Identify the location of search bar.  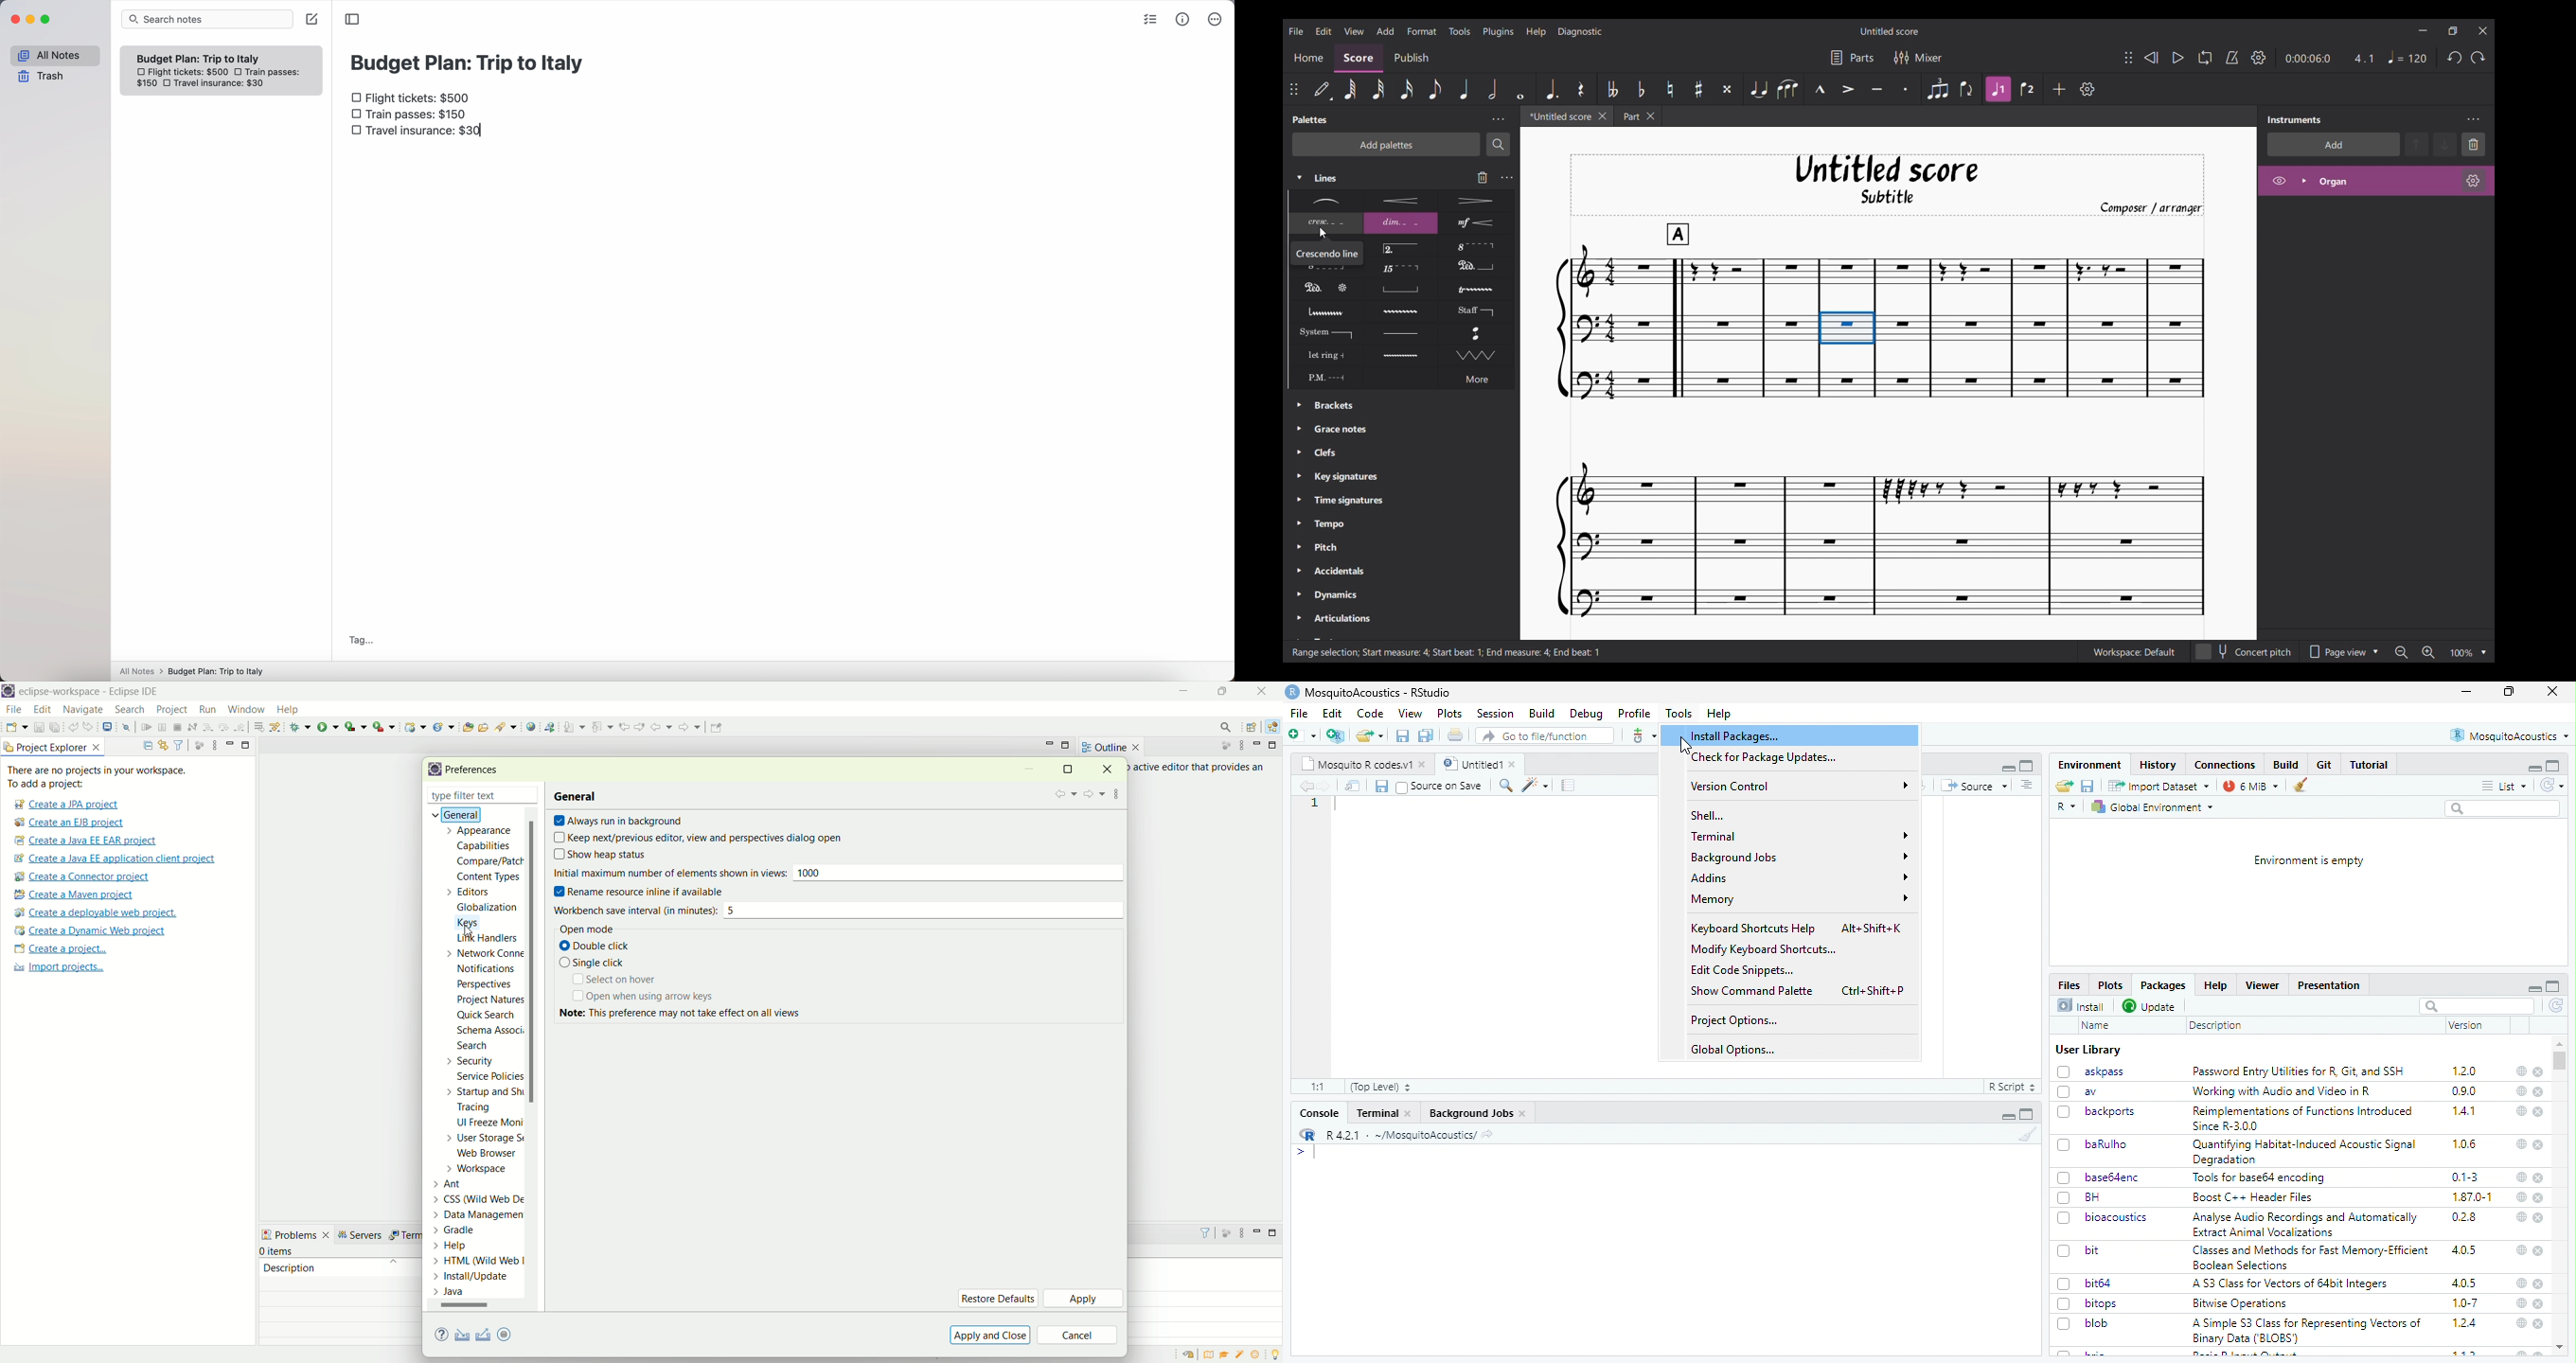
(207, 19).